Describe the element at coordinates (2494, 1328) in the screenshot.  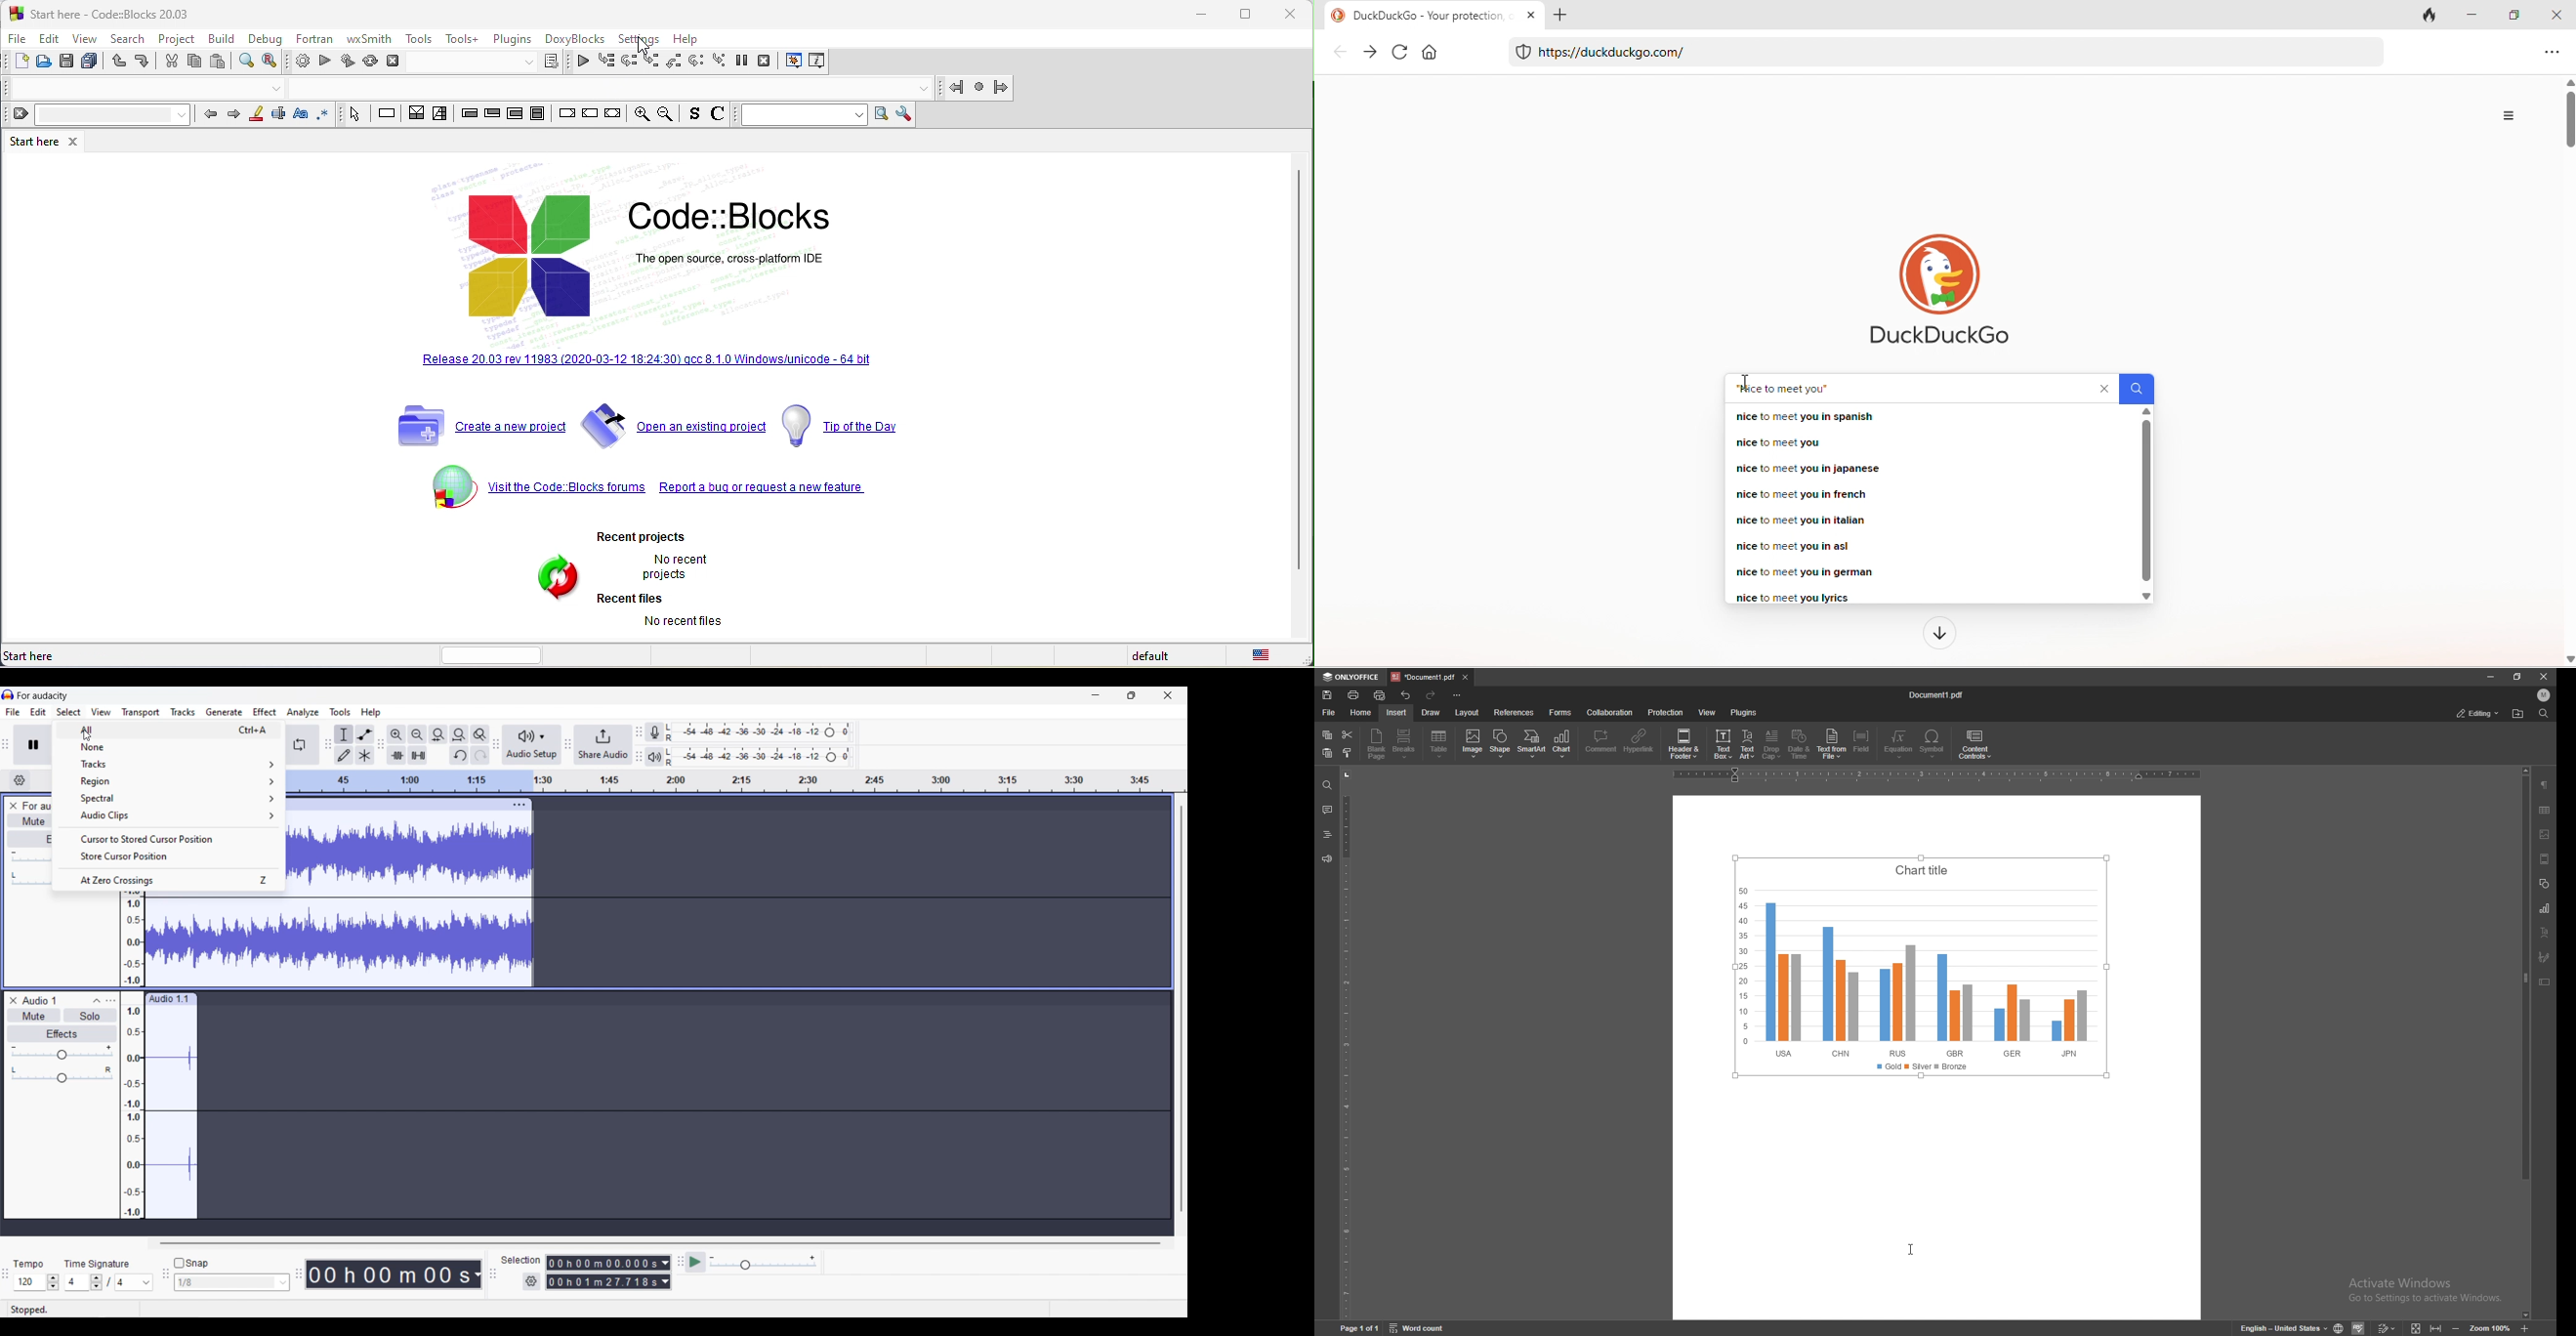
I see `Zoom 100%` at that location.